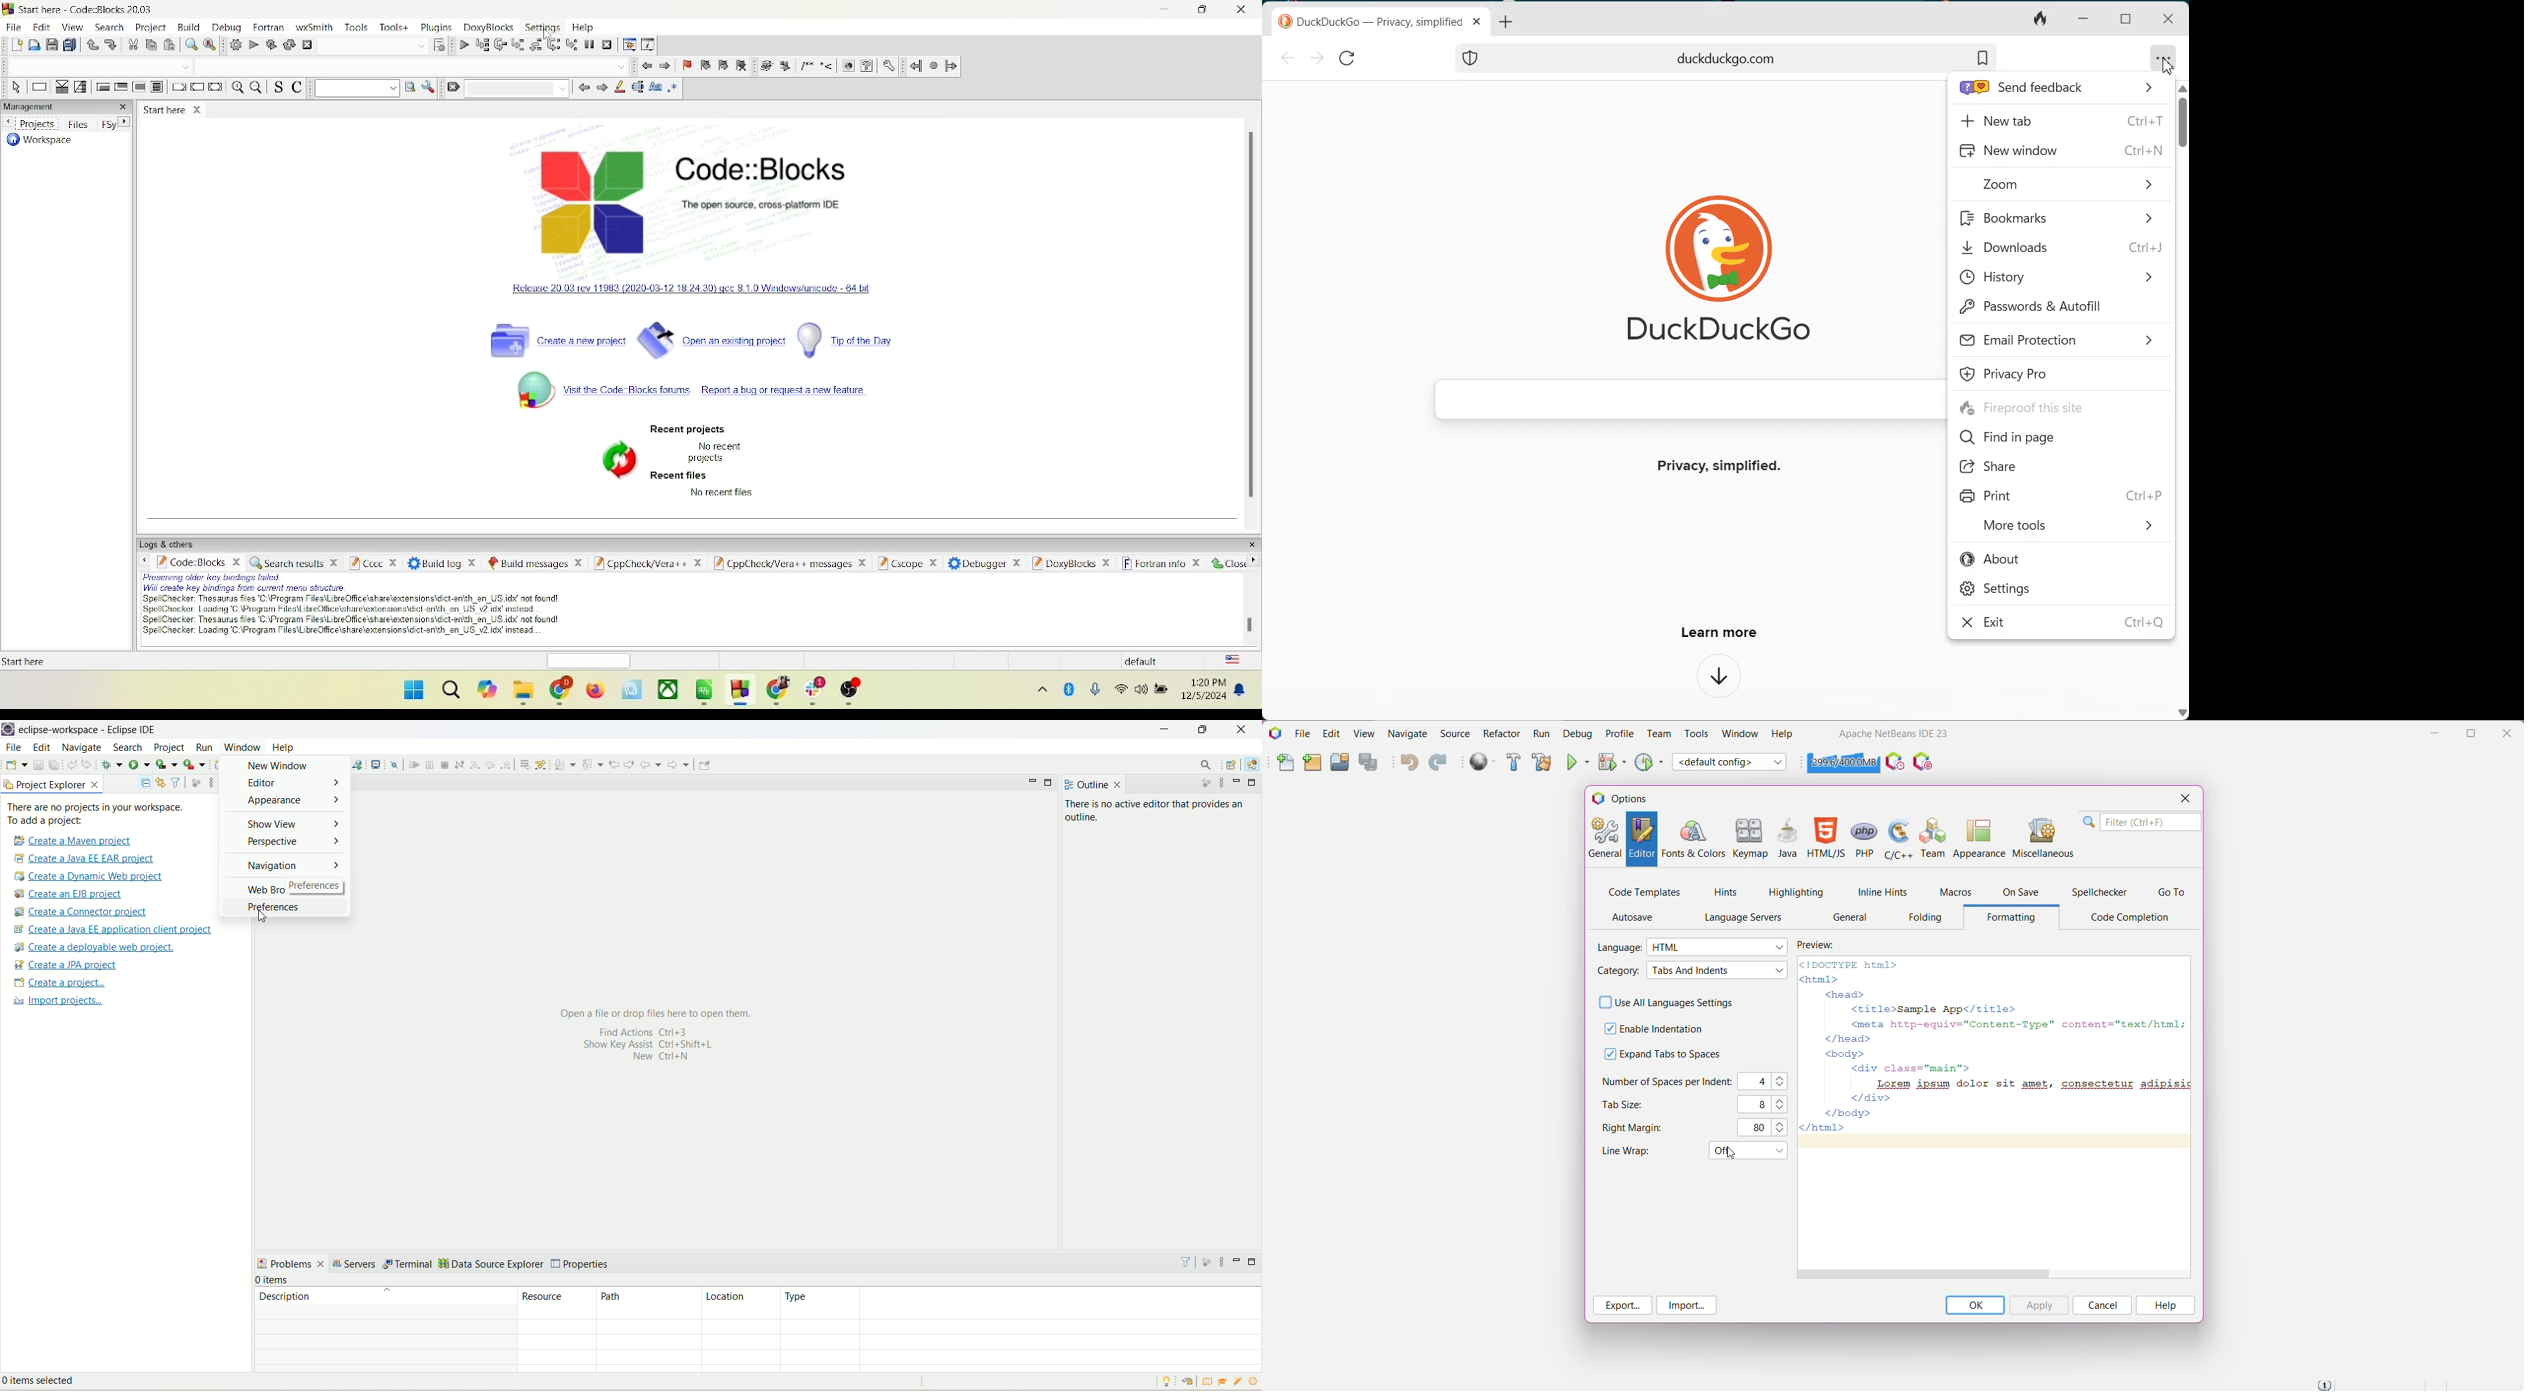 Image resolution: width=2548 pixels, height=1400 pixels. I want to click on Code::block, so click(758, 187).